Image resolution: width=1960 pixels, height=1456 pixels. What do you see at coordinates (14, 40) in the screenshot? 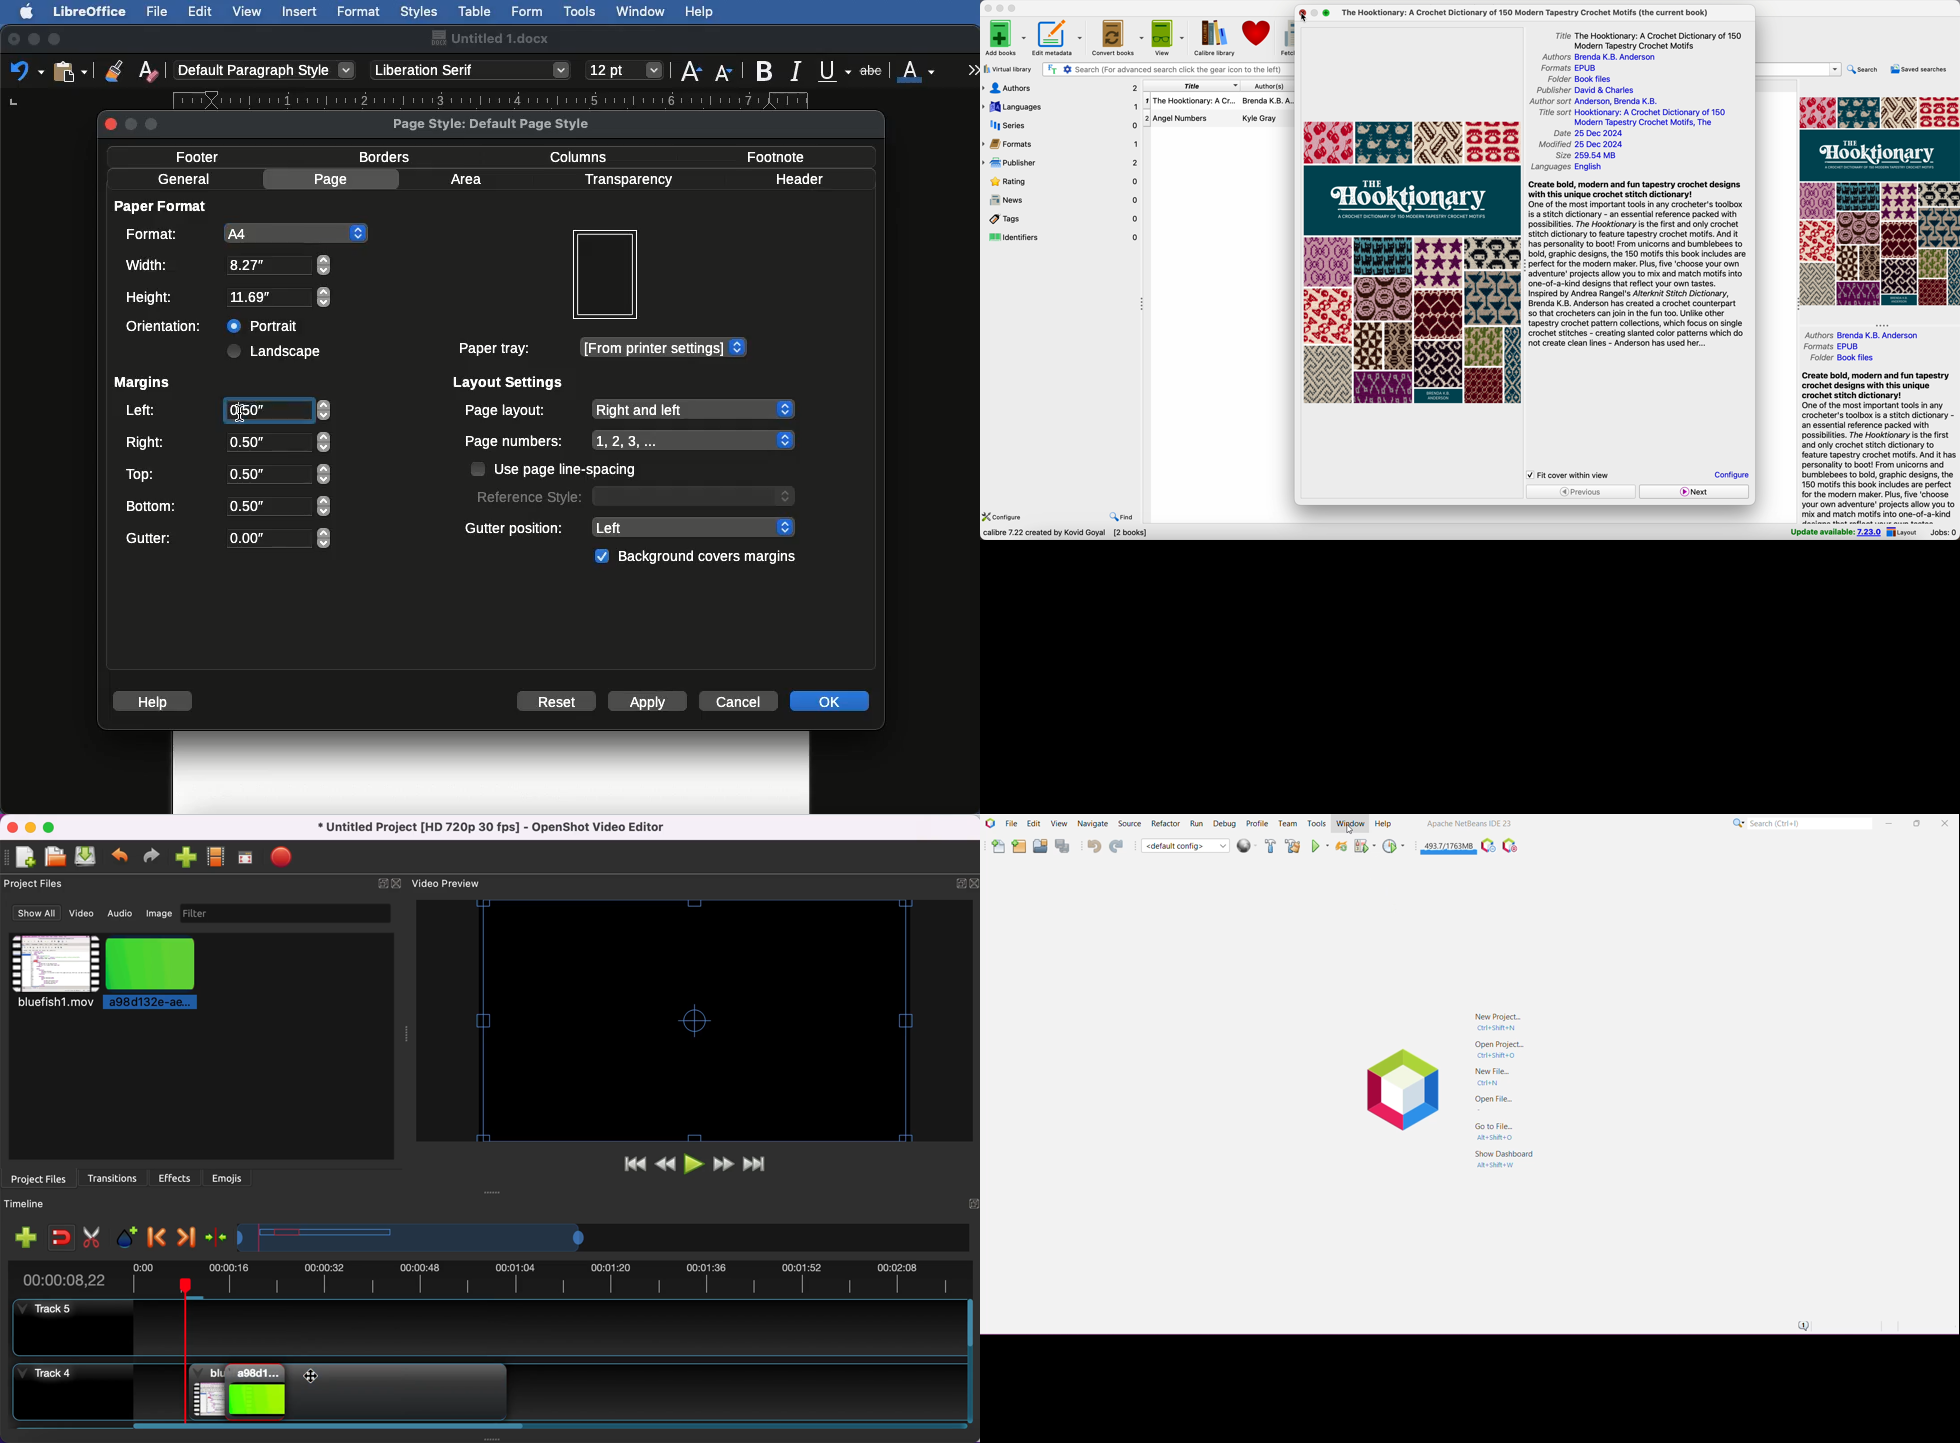
I see `Close` at bounding box center [14, 40].